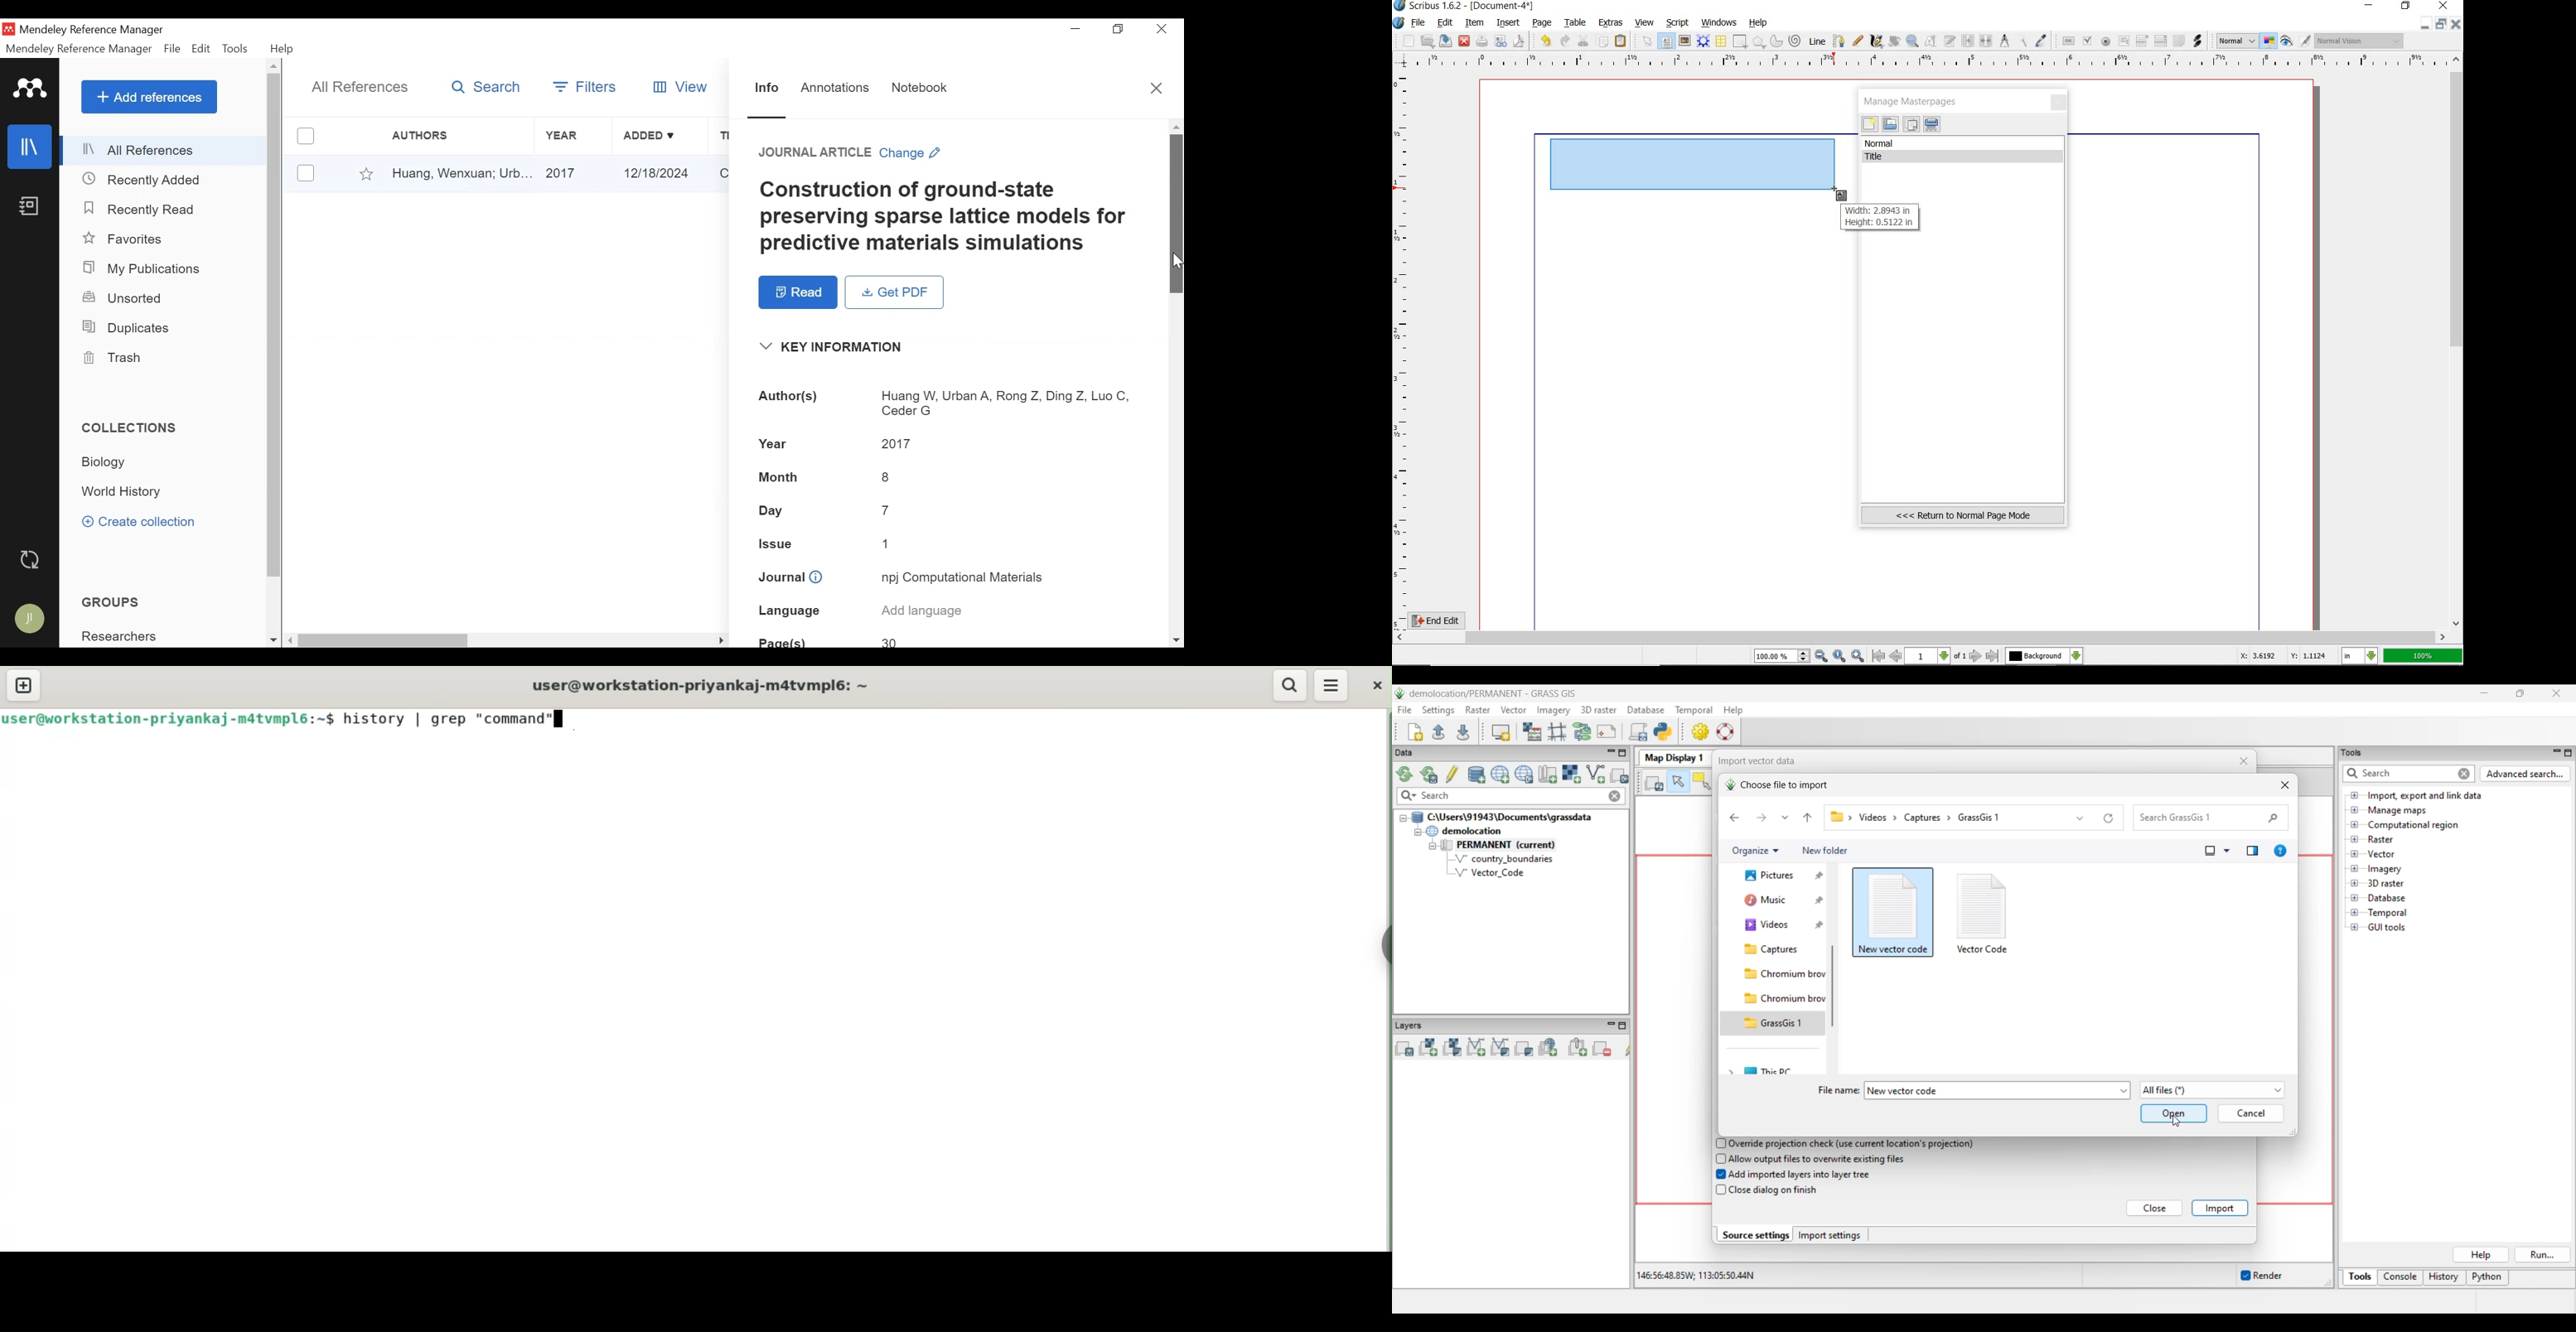 The width and height of the screenshot is (2576, 1344). I want to click on minimize, so click(1075, 28).